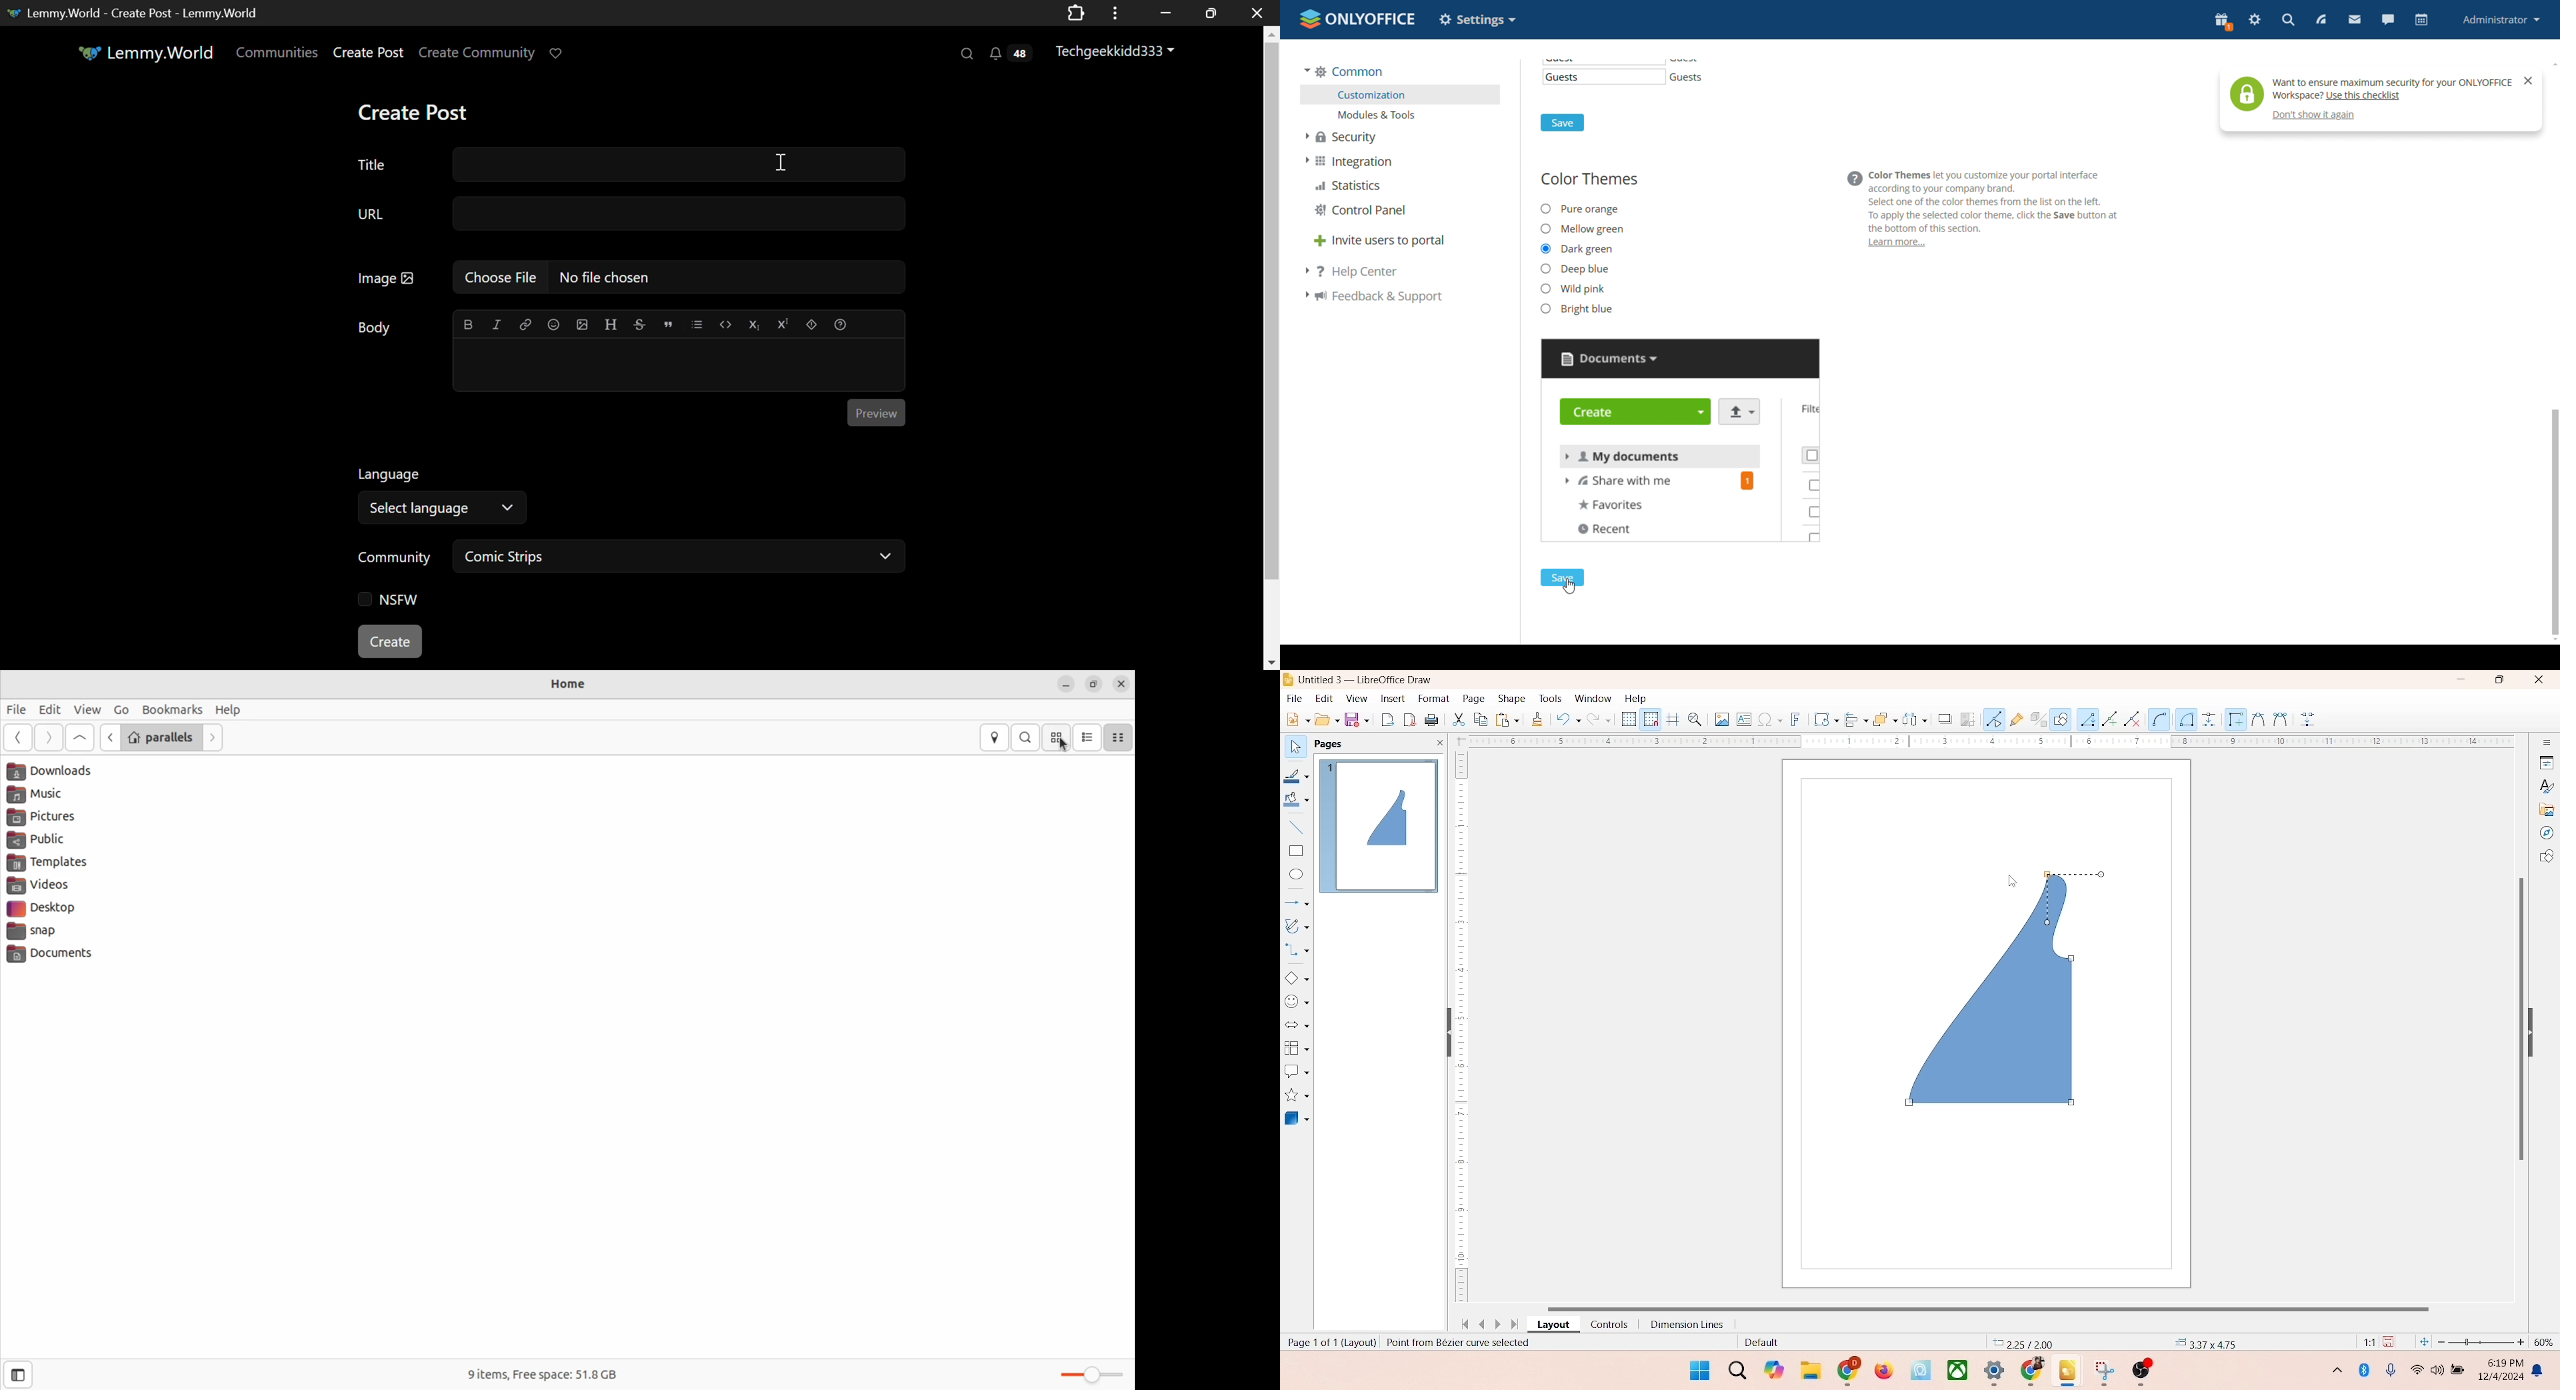 The height and width of the screenshot is (1400, 2576). Describe the element at coordinates (583, 325) in the screenshot. I see `upload image` at that location.